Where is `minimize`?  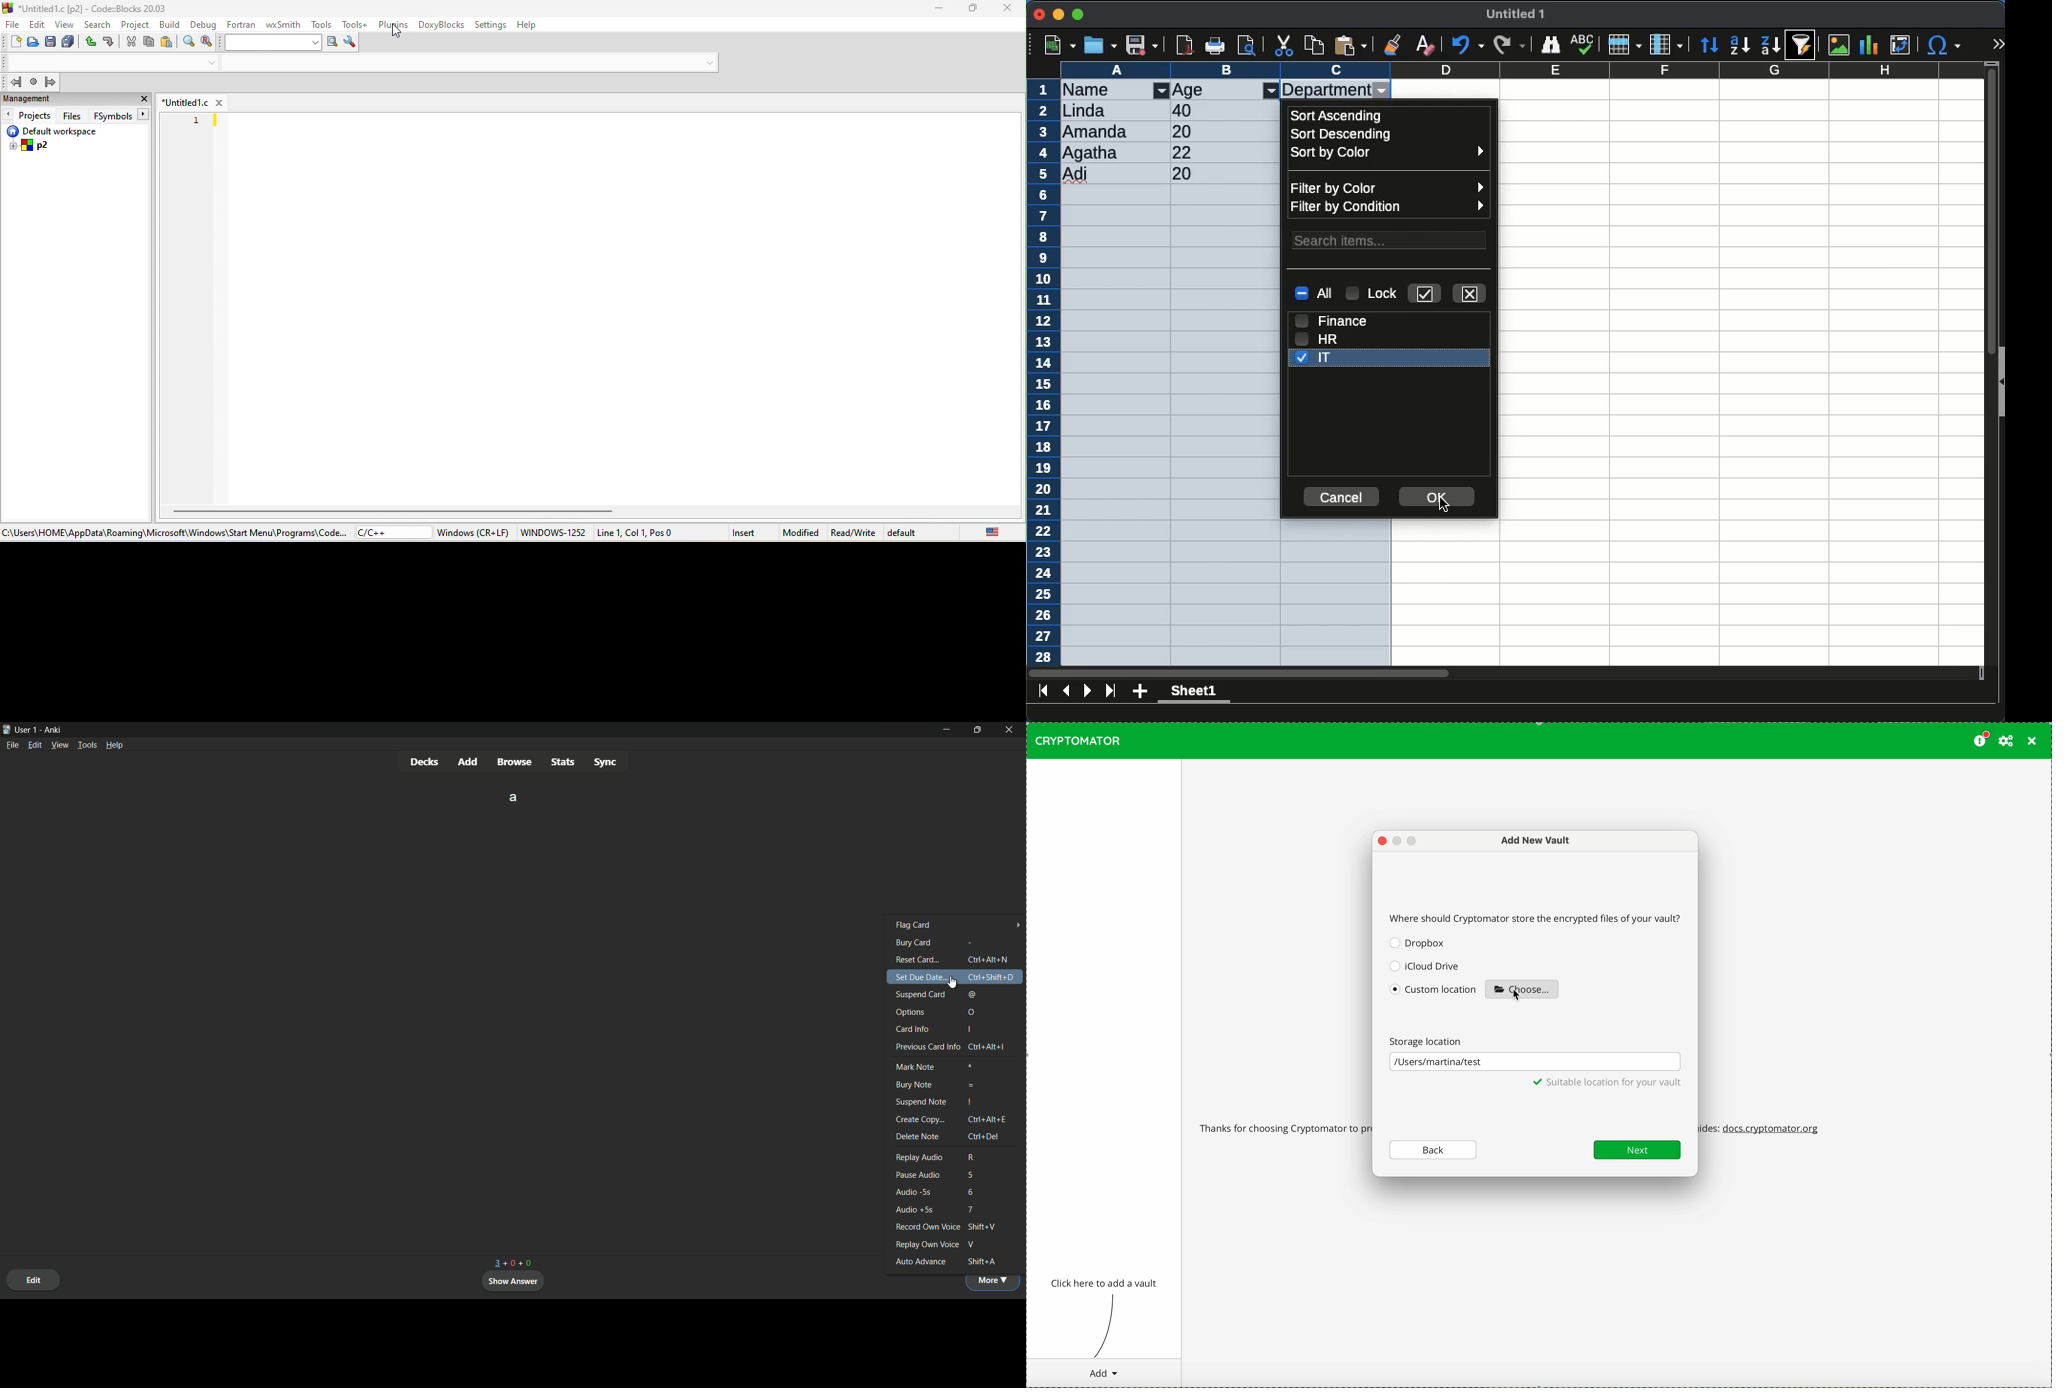
minimize is located at coordinates (948, 729).